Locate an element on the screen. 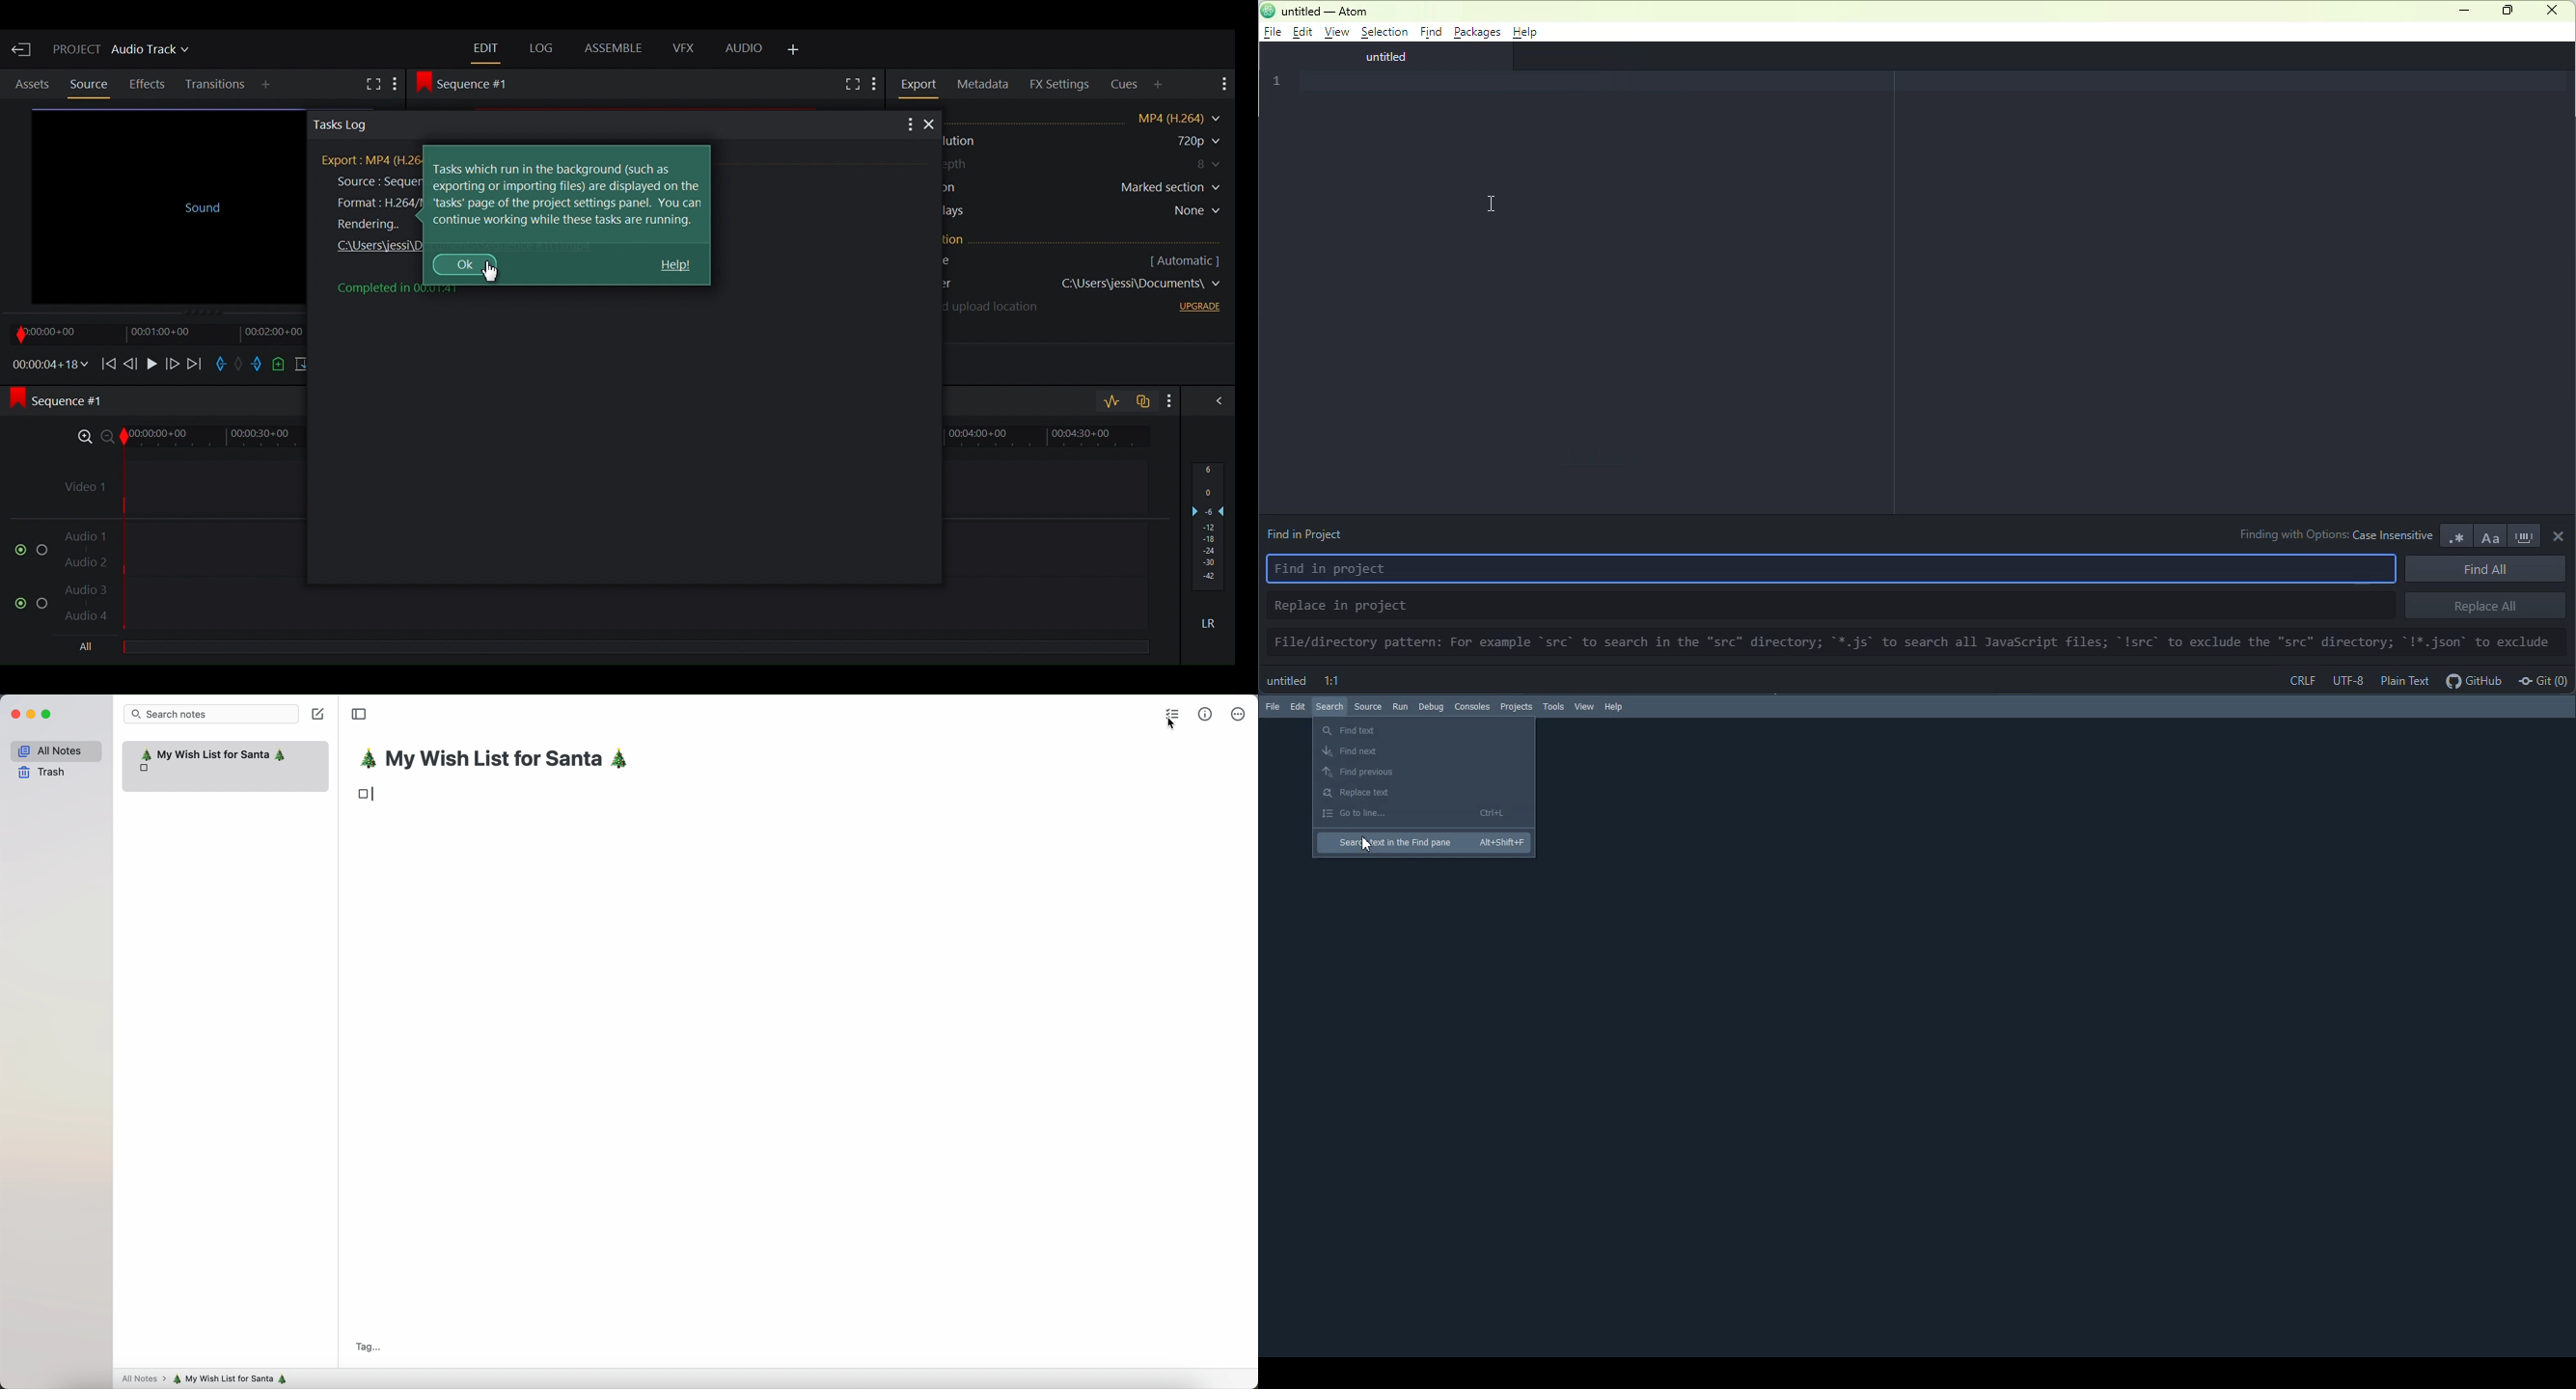 The width and height of the screenshot is (2576, 1400). metrics is located at coordinates (1206, 713).